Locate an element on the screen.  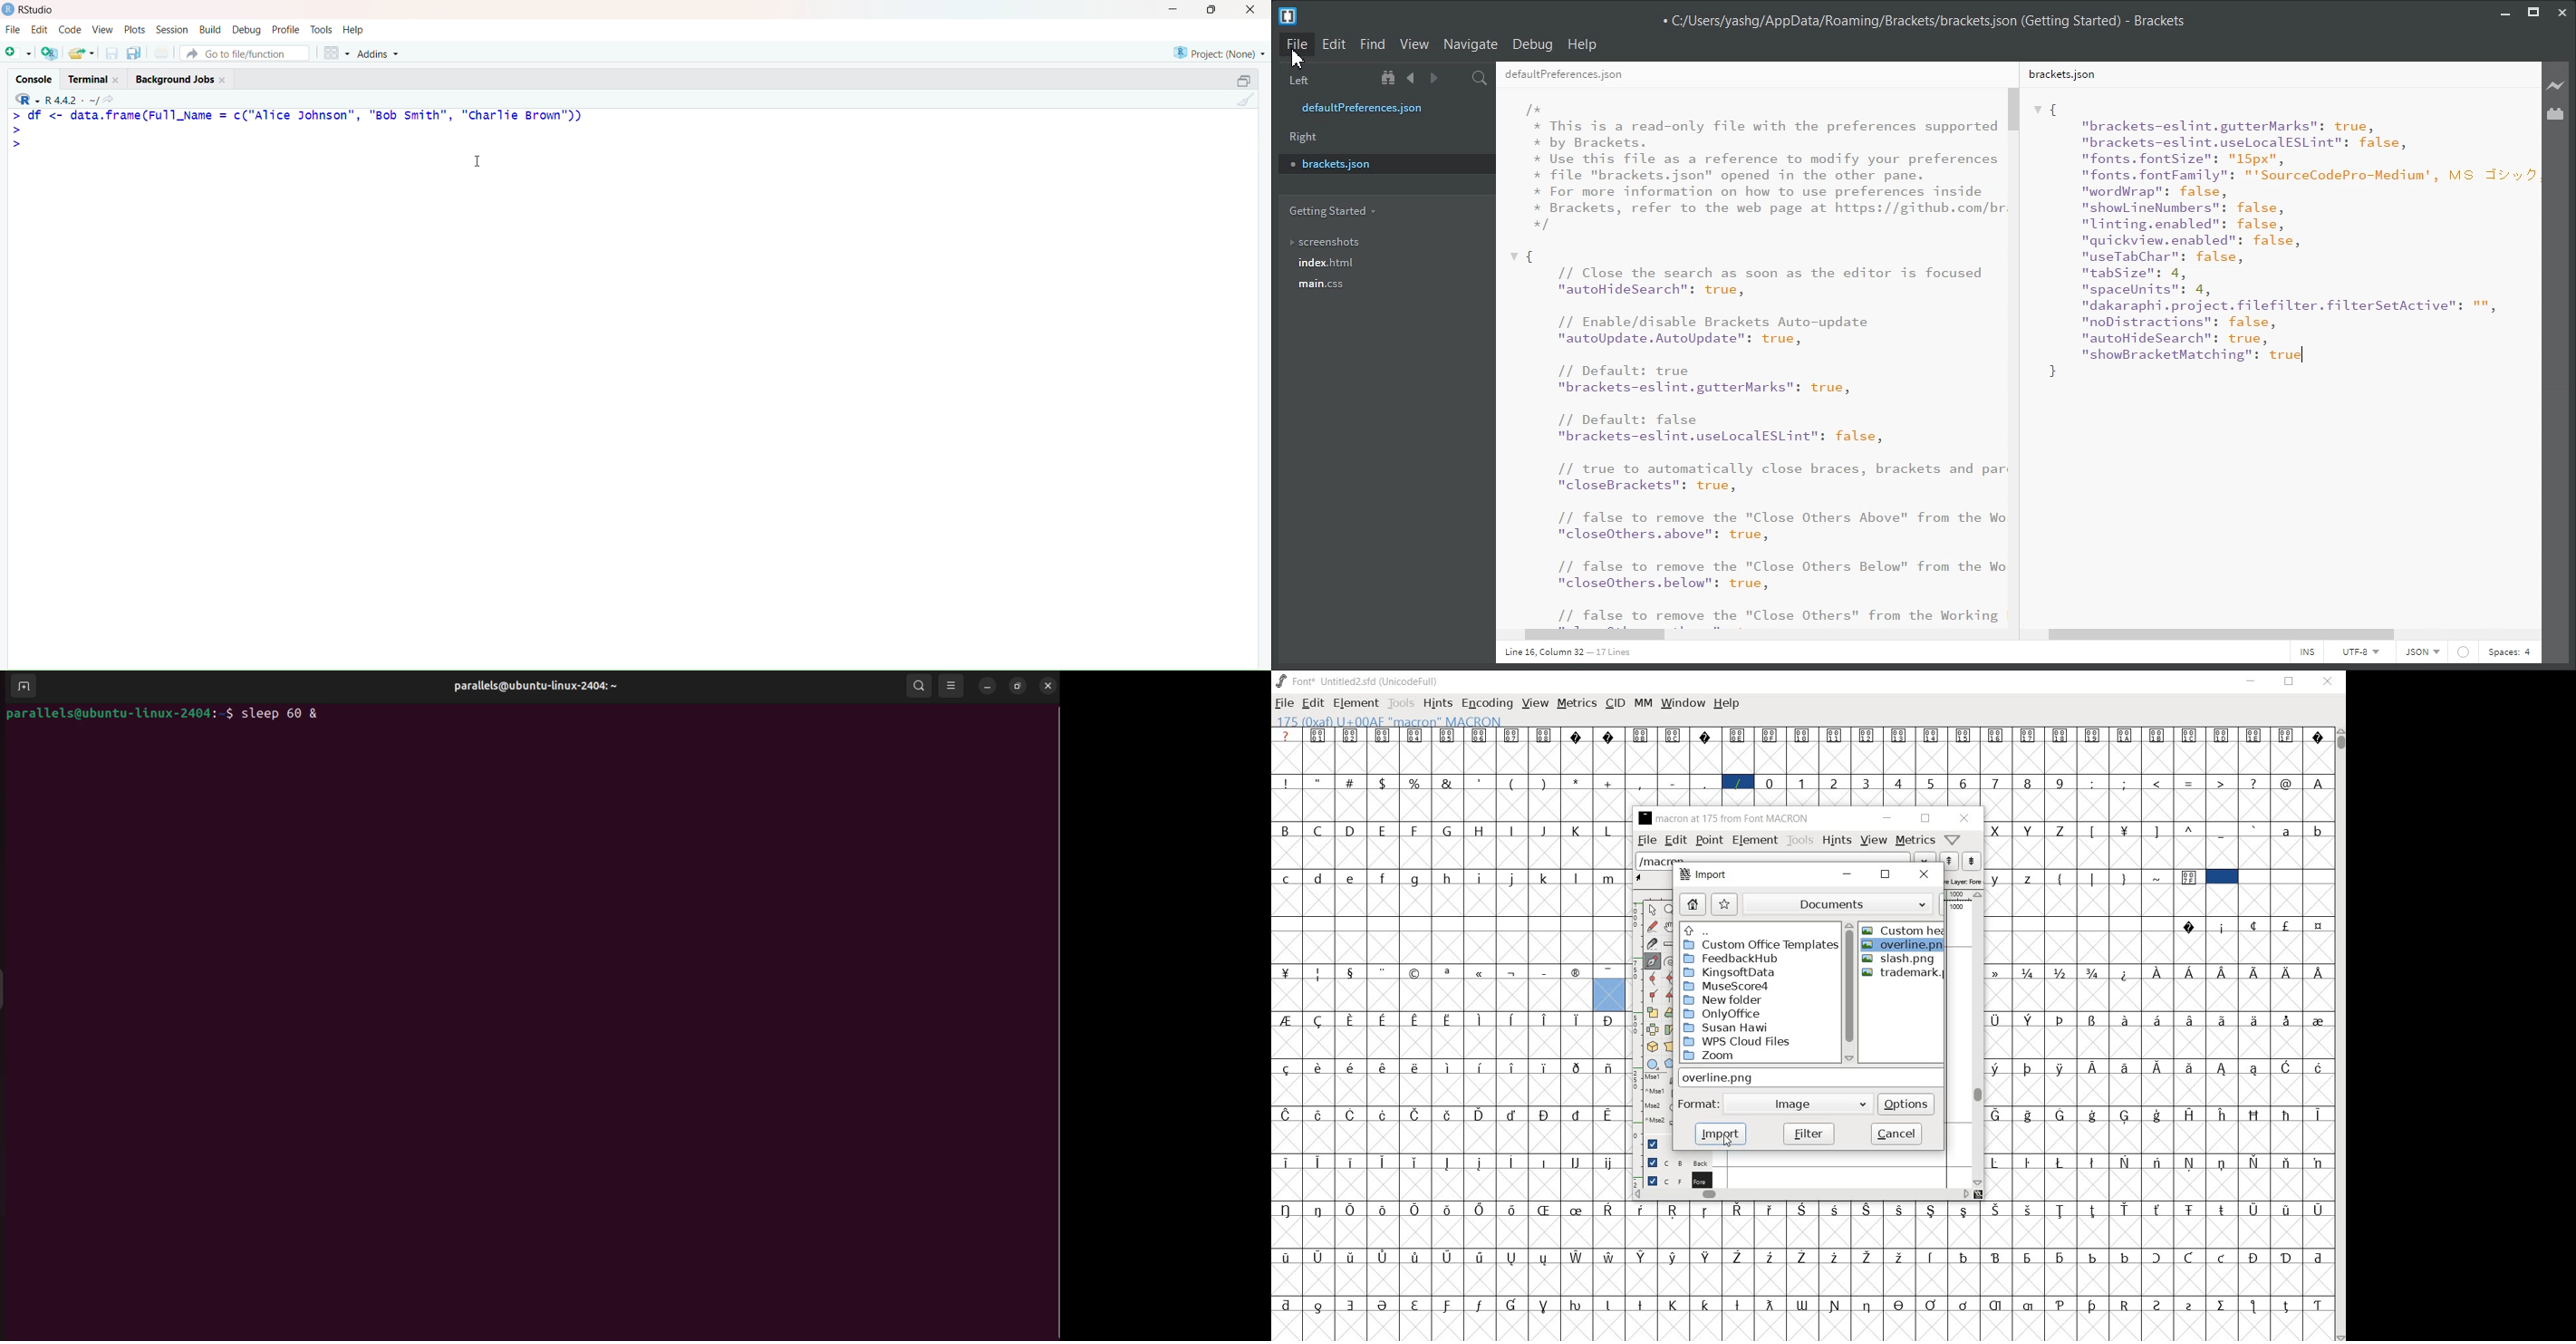
& is located at coordinates (1448, 783).